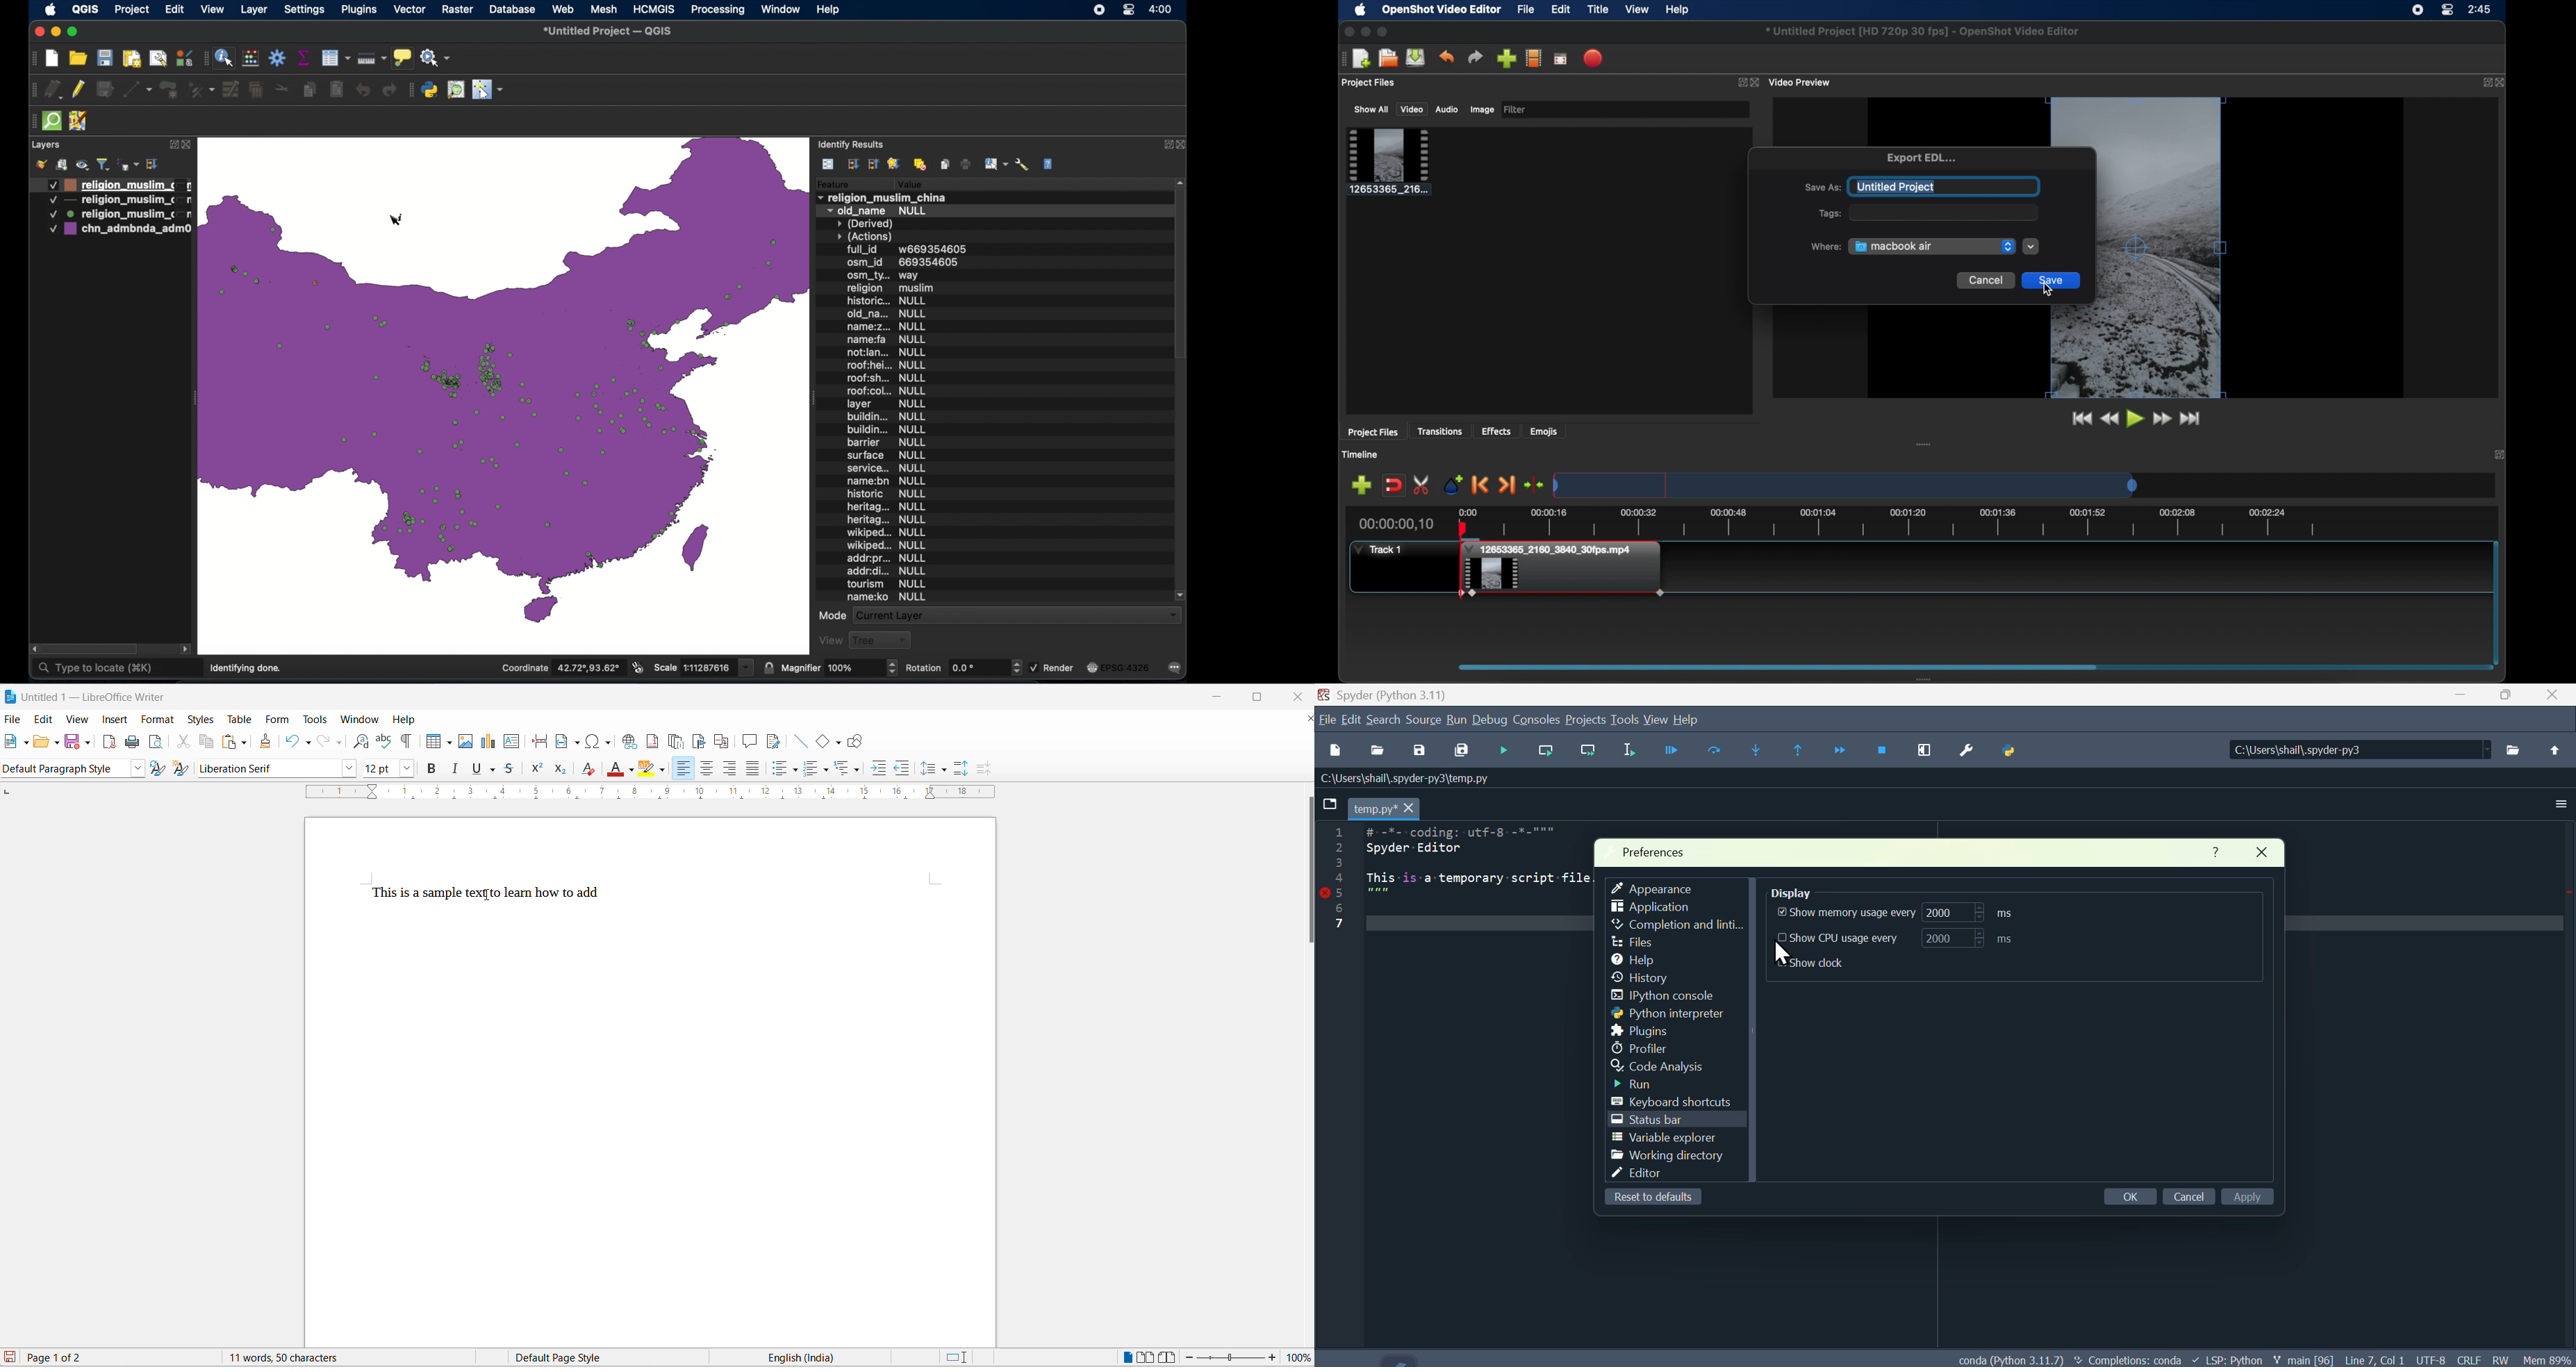 This screenshot has height=1372, width=2576. What do you see at coordinates (1552, 549) in the screenshot?
I see `clip title` at bounding box center [1552, 549].